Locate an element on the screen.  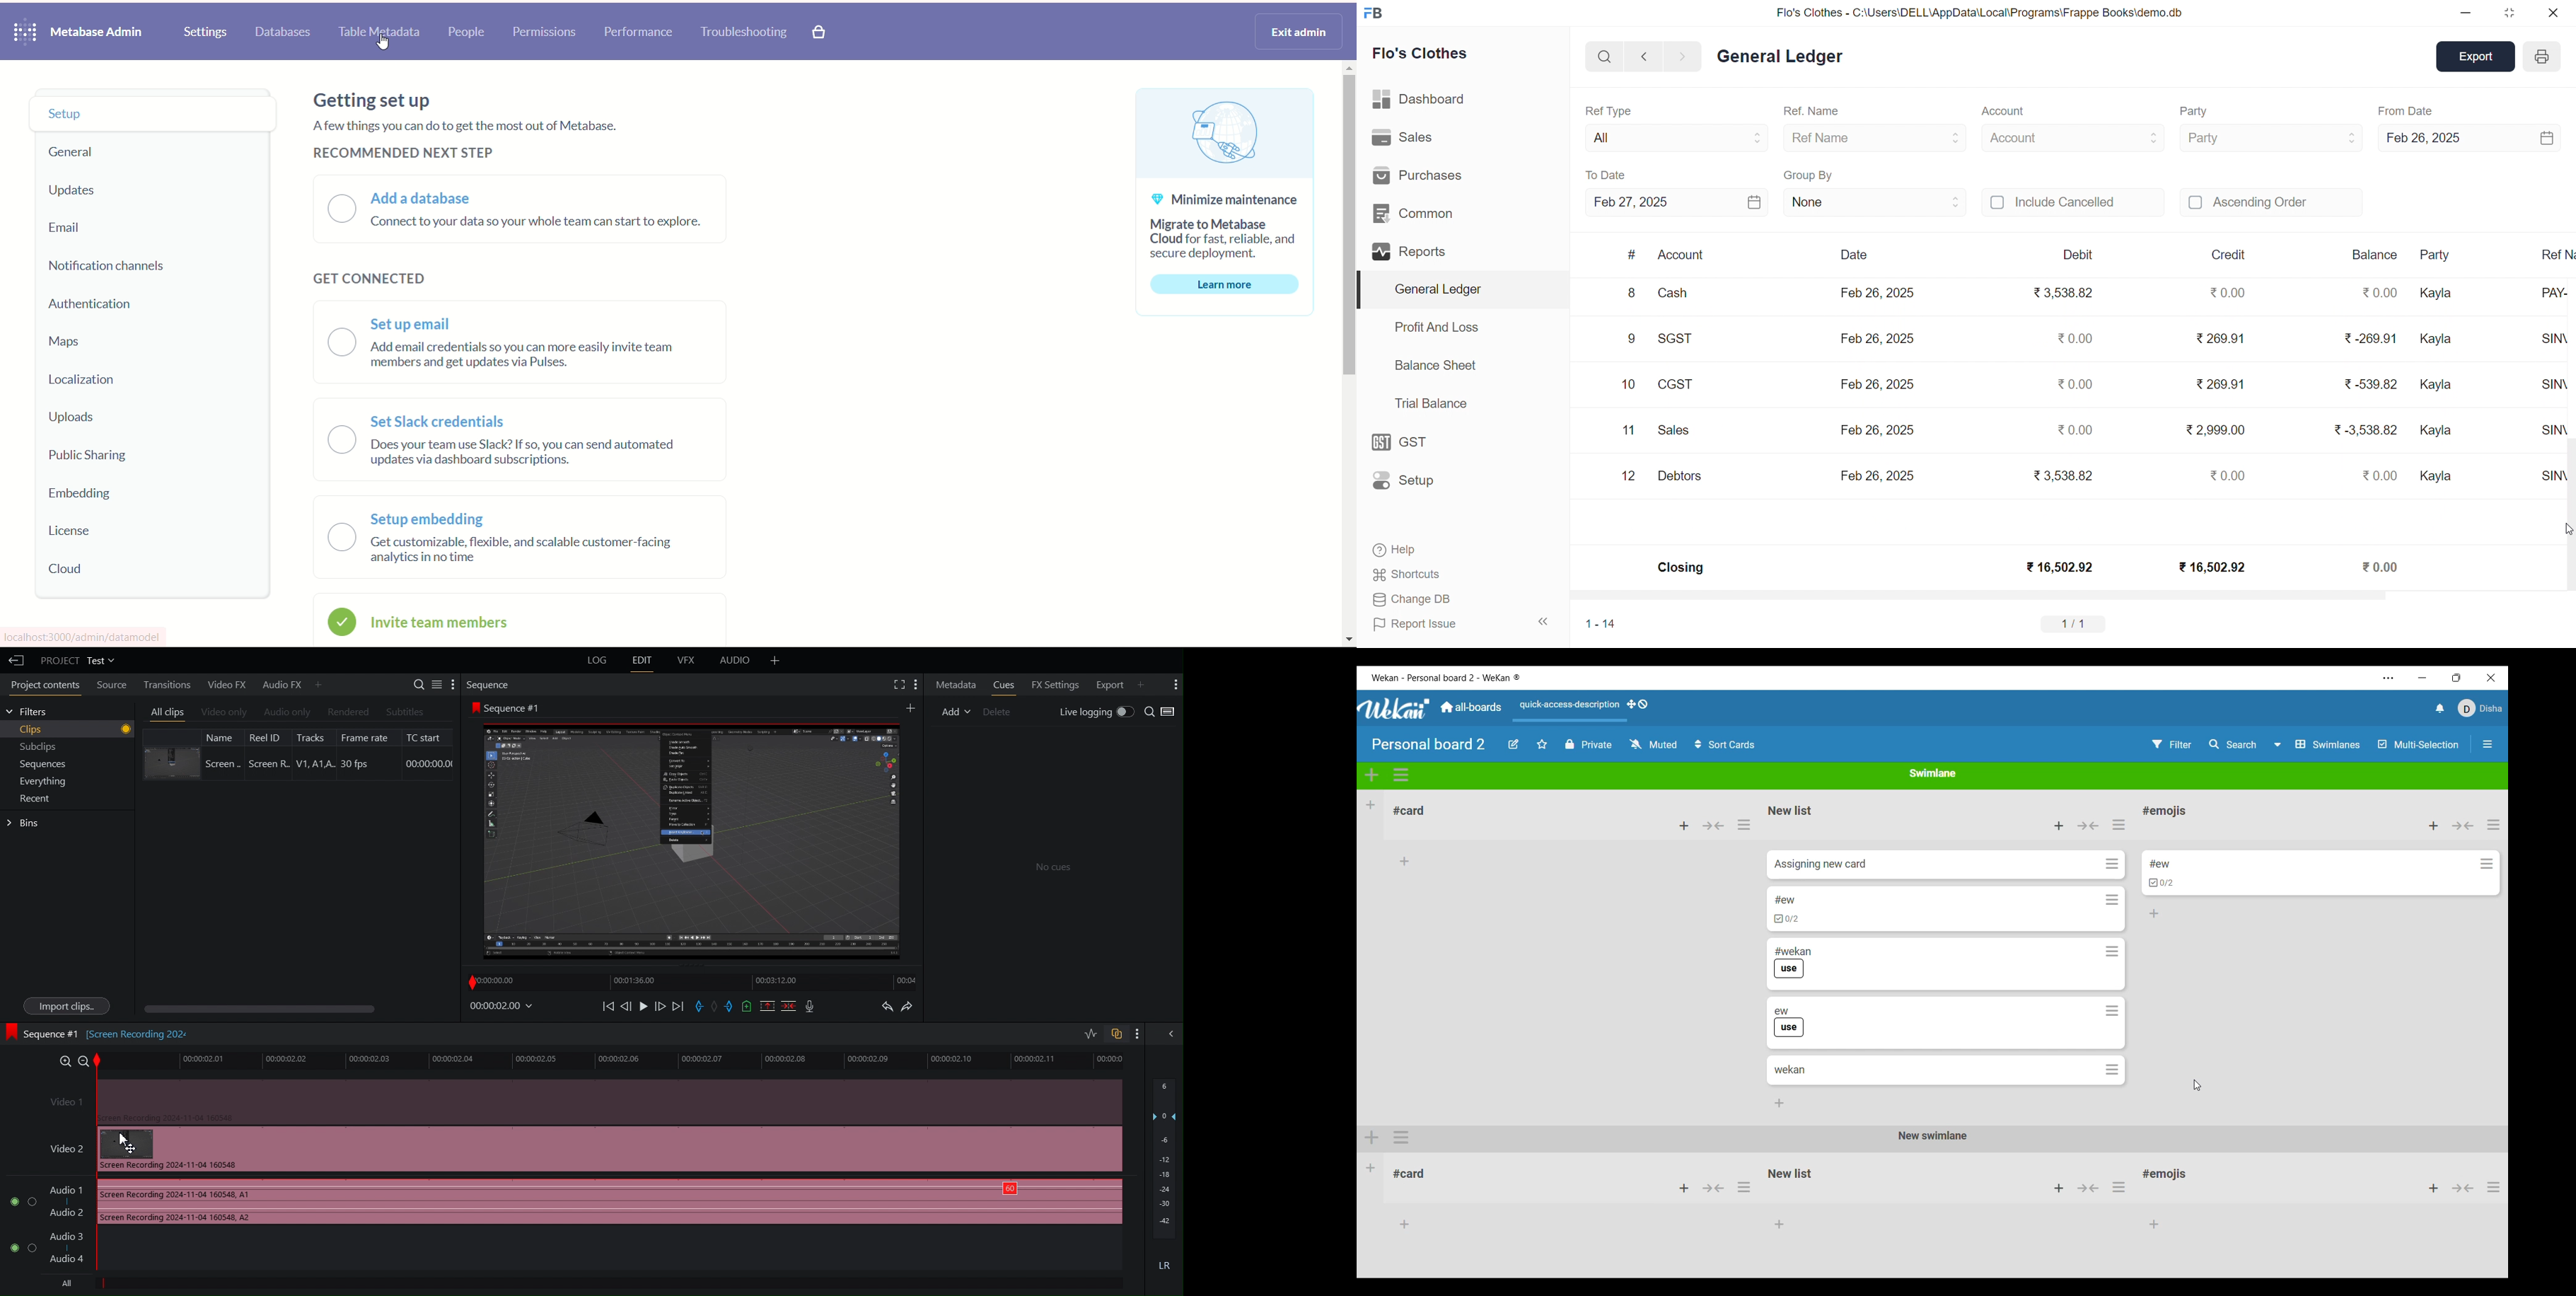
More is located at coordinates (1172, 684).